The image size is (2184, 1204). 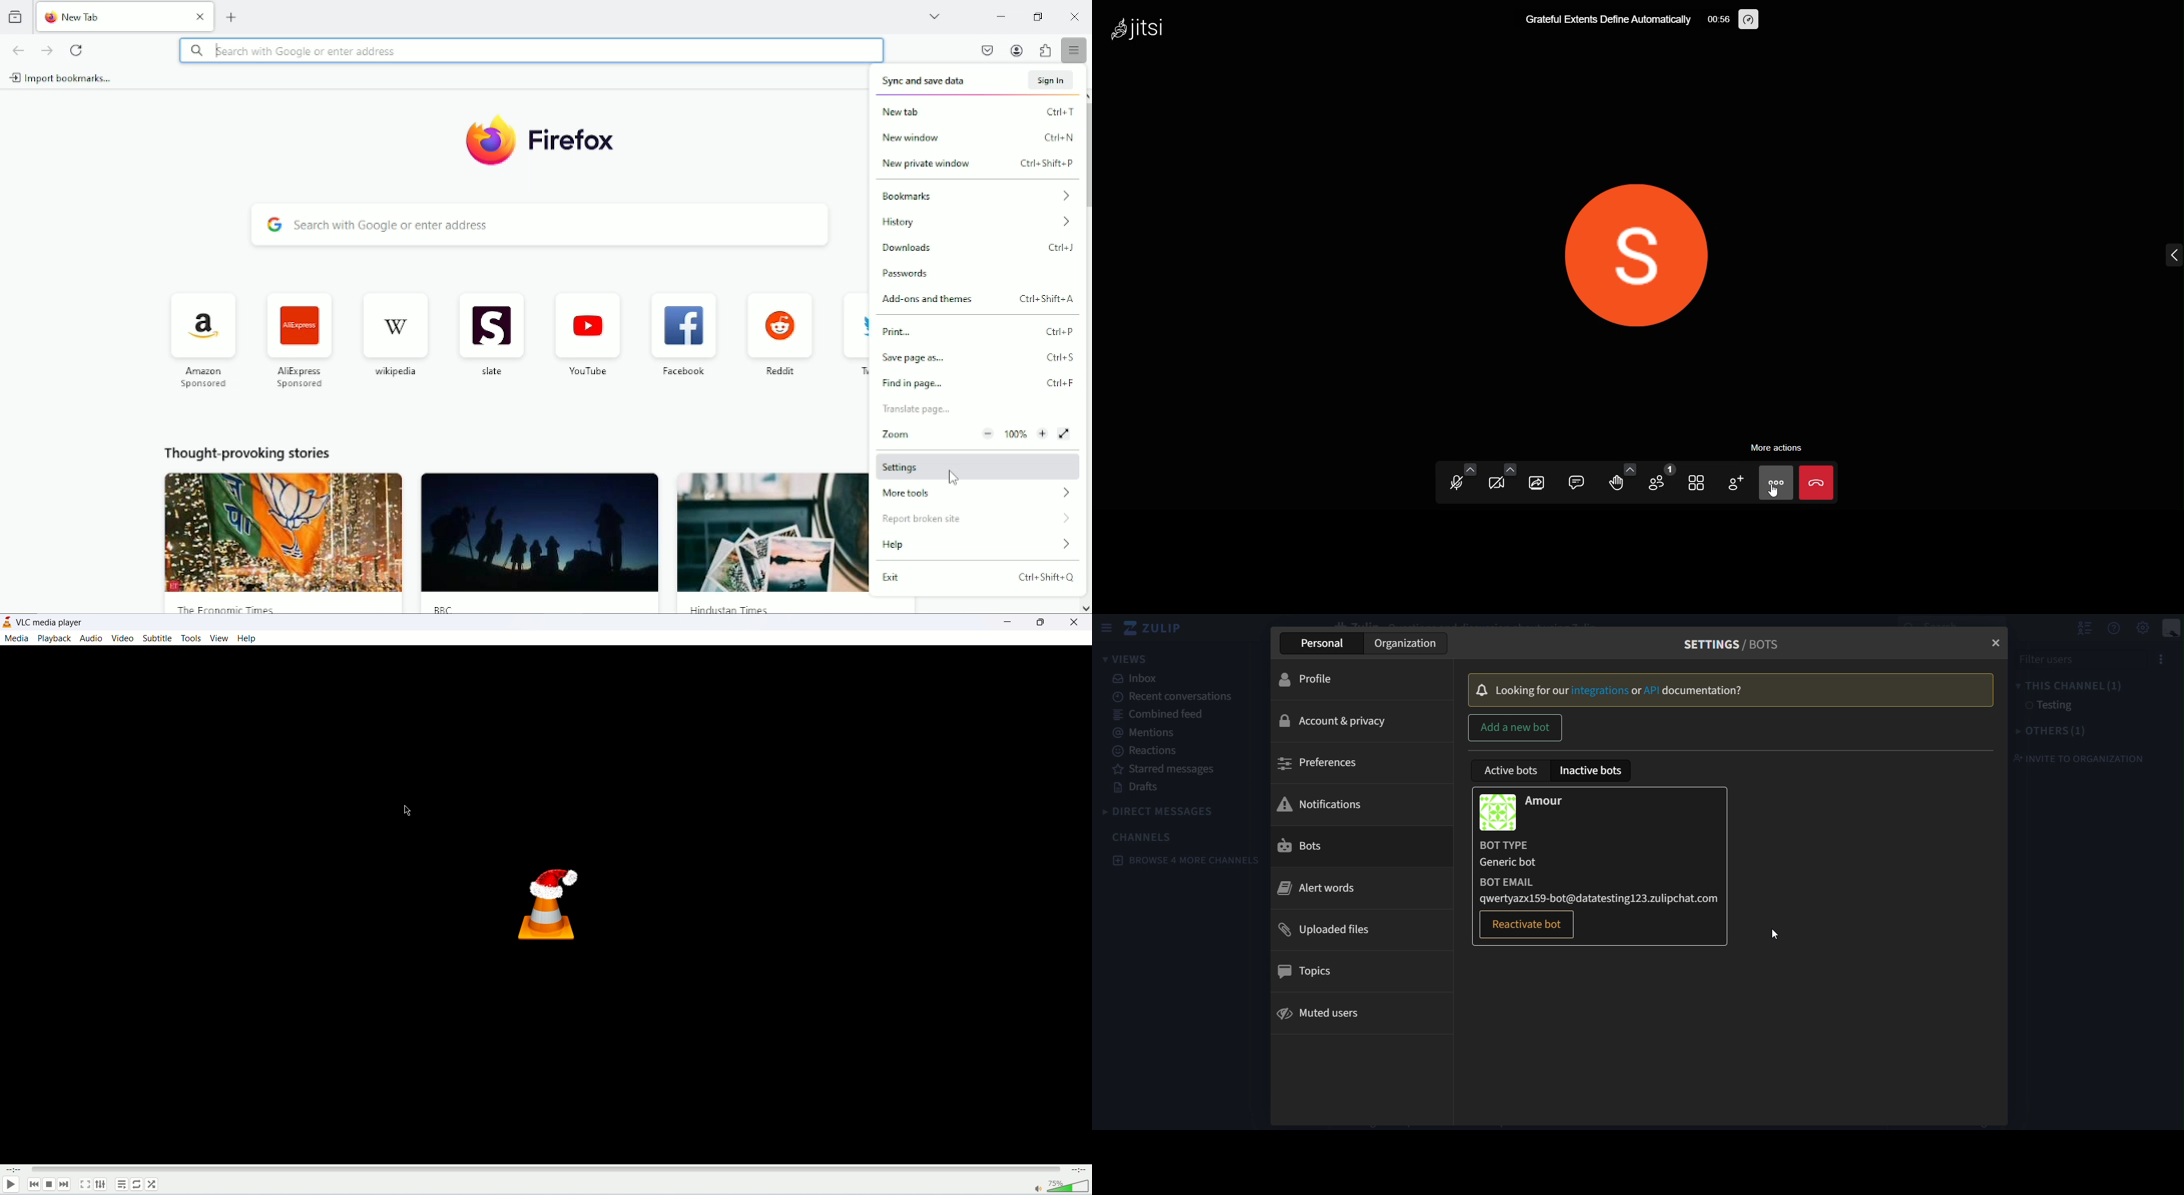 What do you see at coordinates (1736, 483) in the screenshot?
I see `invite people` at bounding box center [1736, 483].